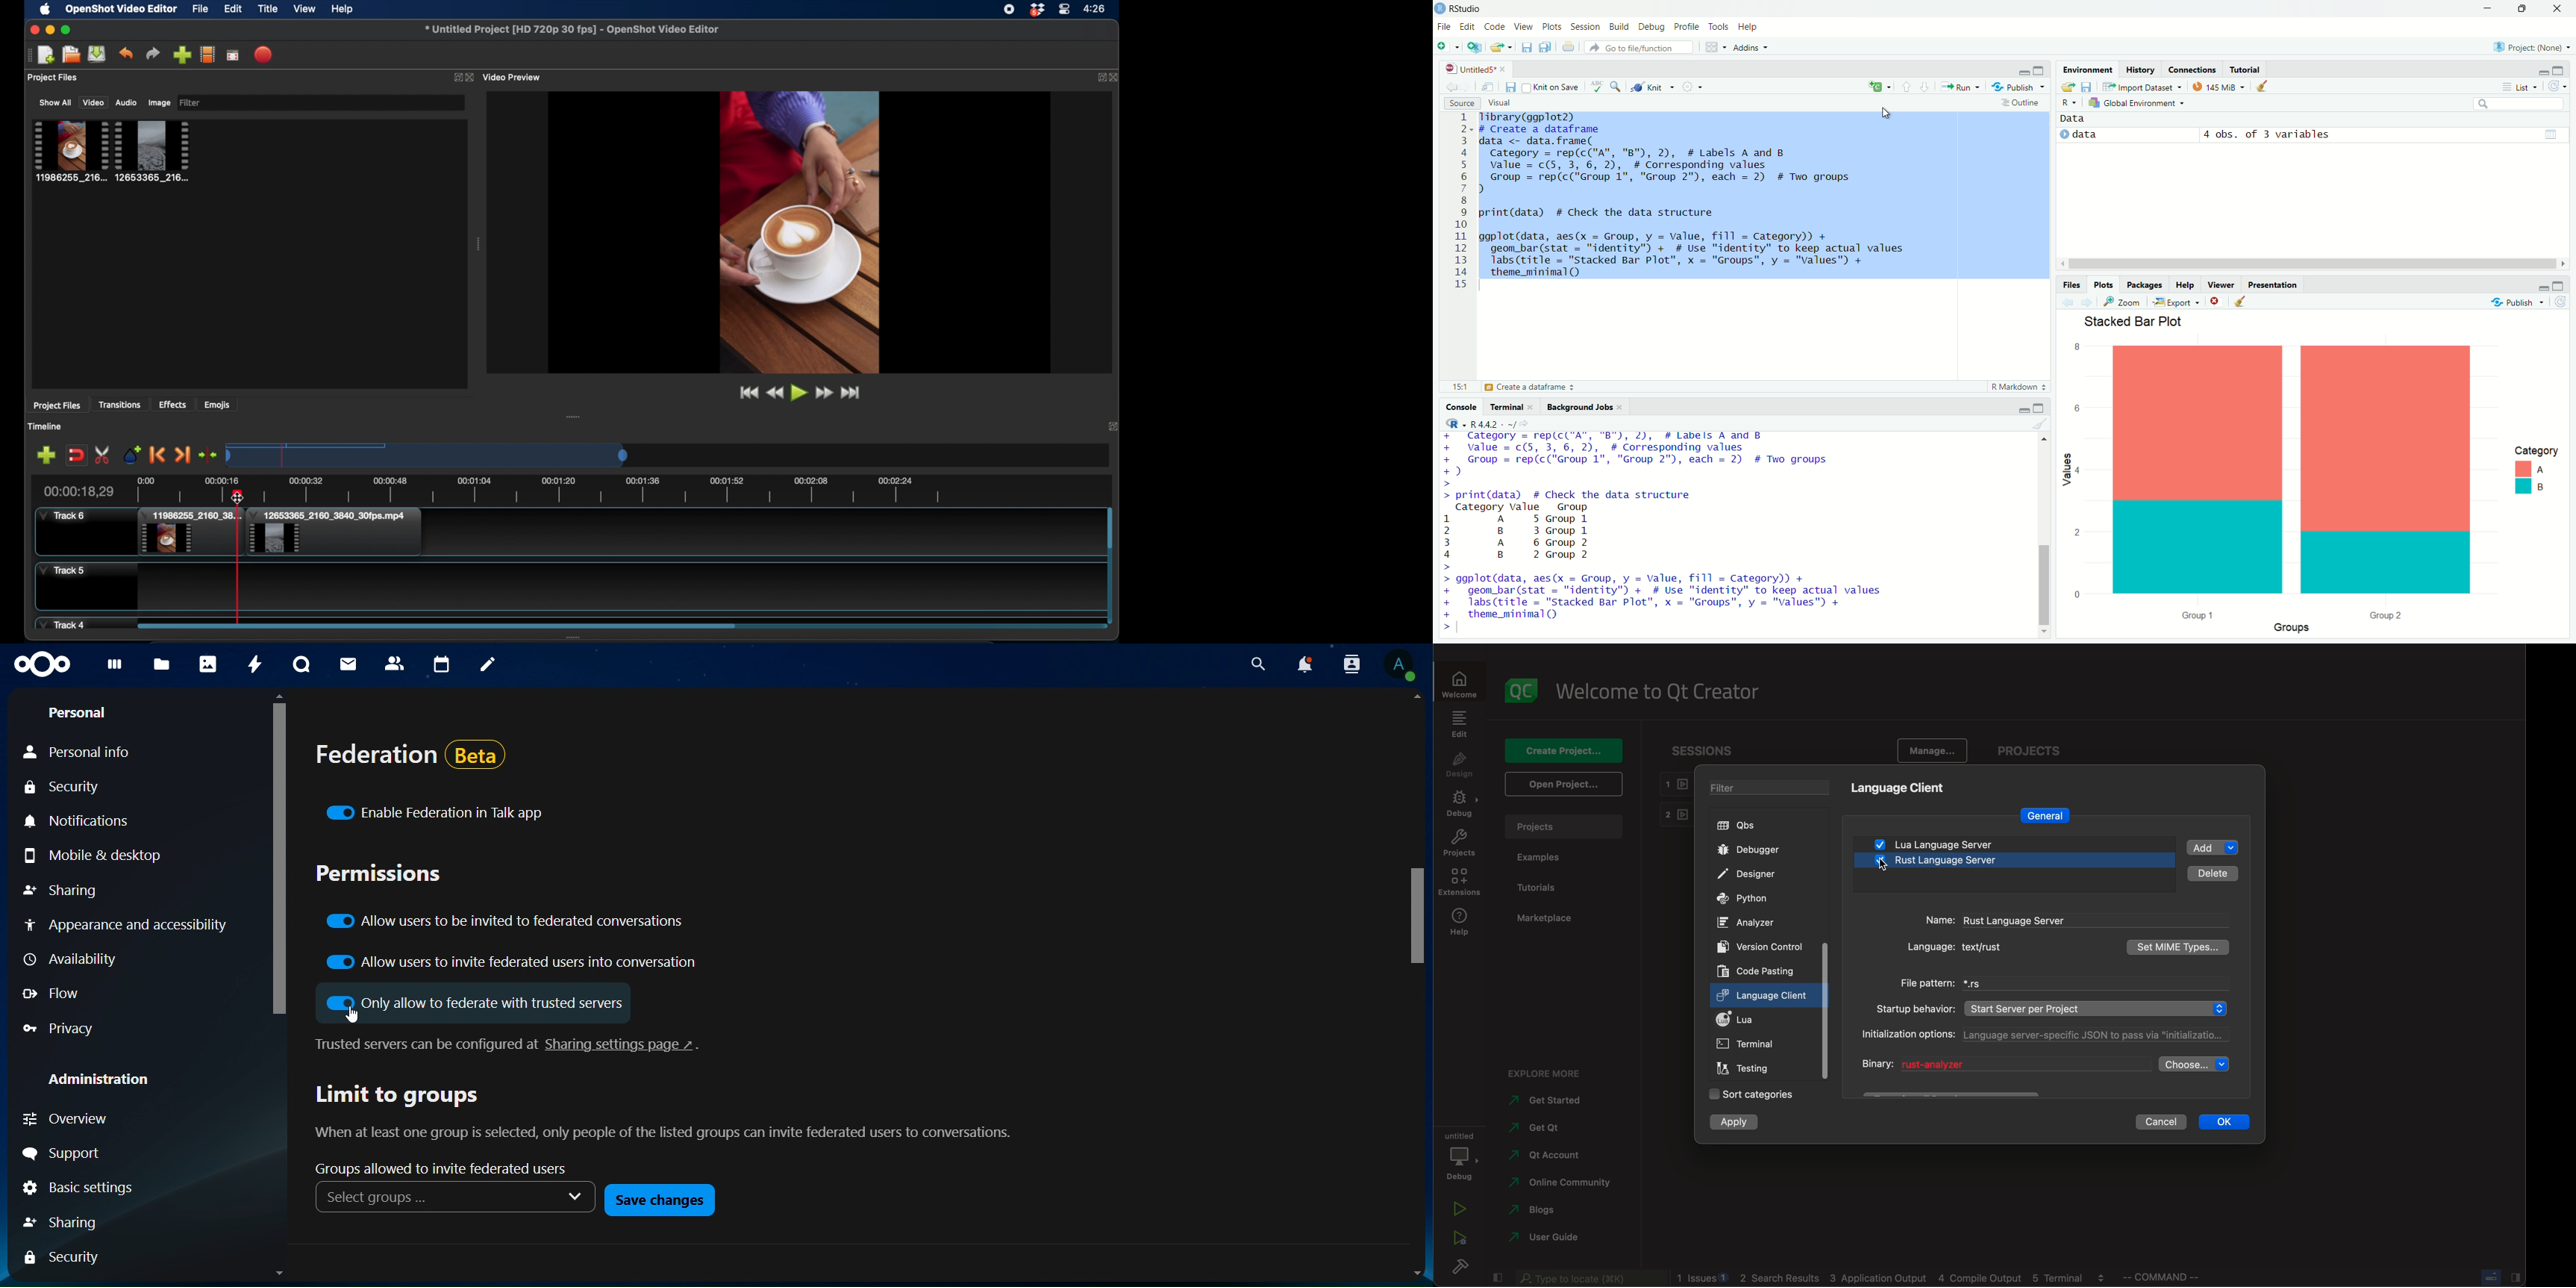  I want to click on marketplace, so click(1545, 920).